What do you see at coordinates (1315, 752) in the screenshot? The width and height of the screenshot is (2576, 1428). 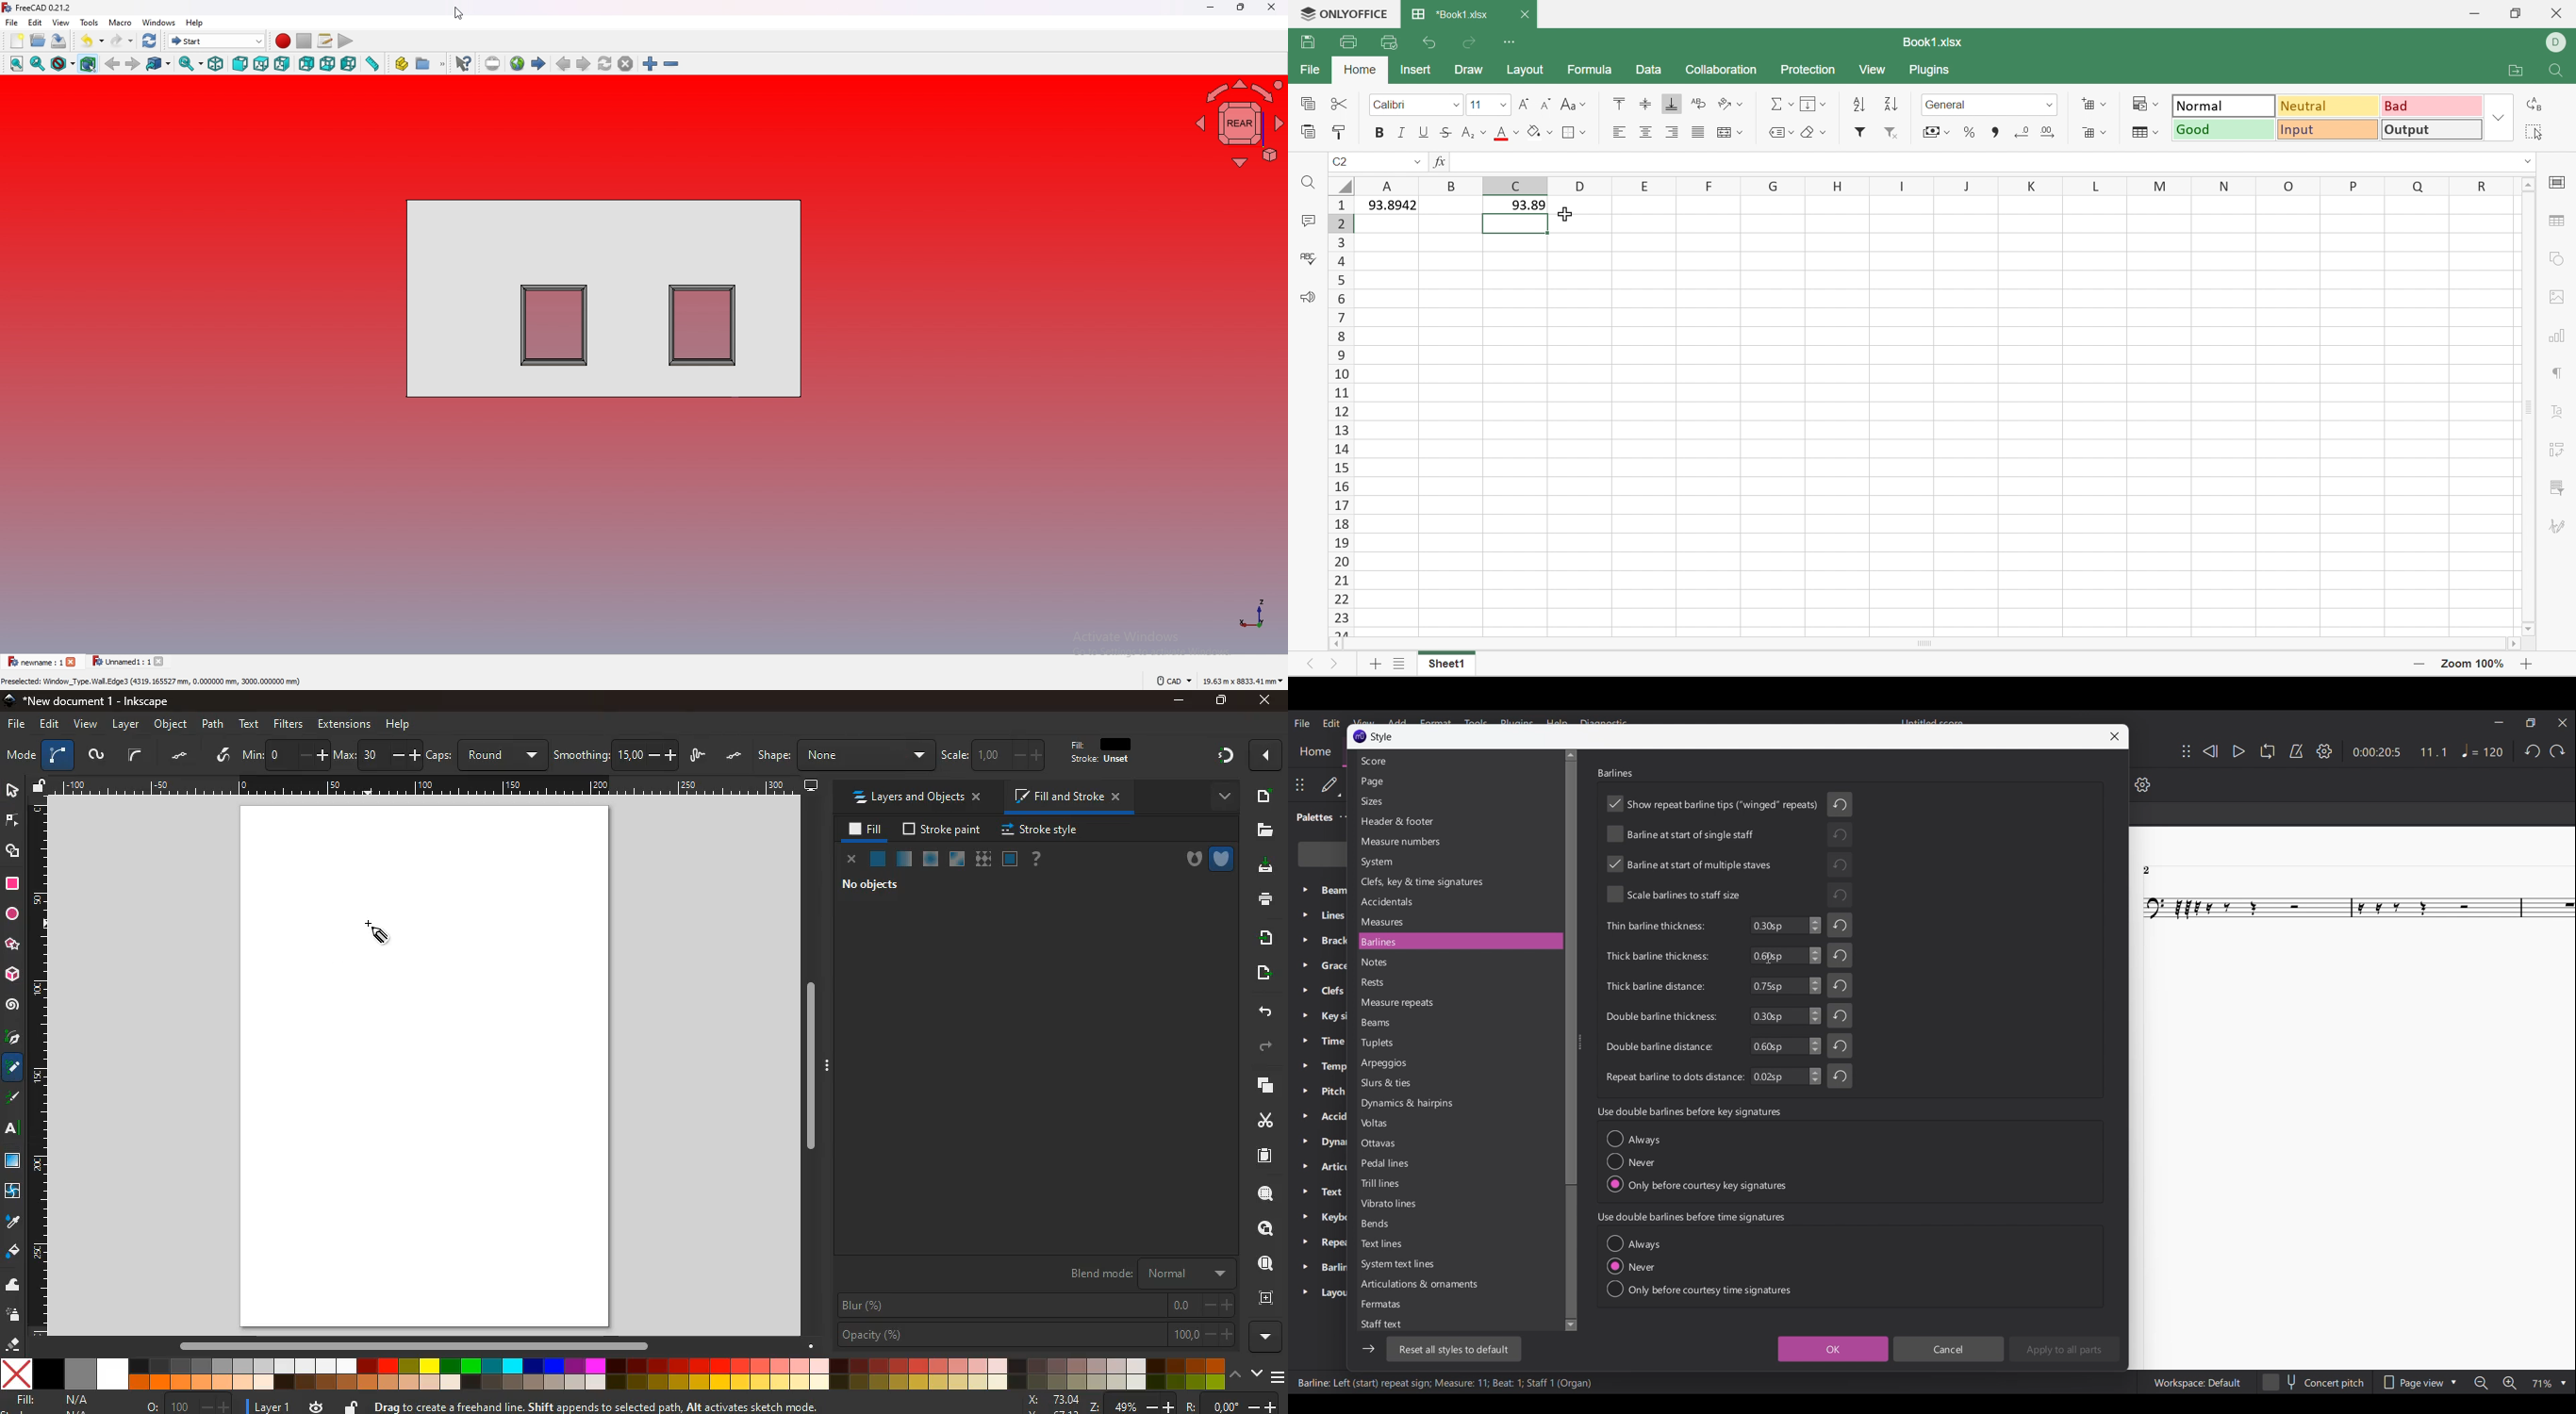 I see `Home` at bounding box center [1315, 752].